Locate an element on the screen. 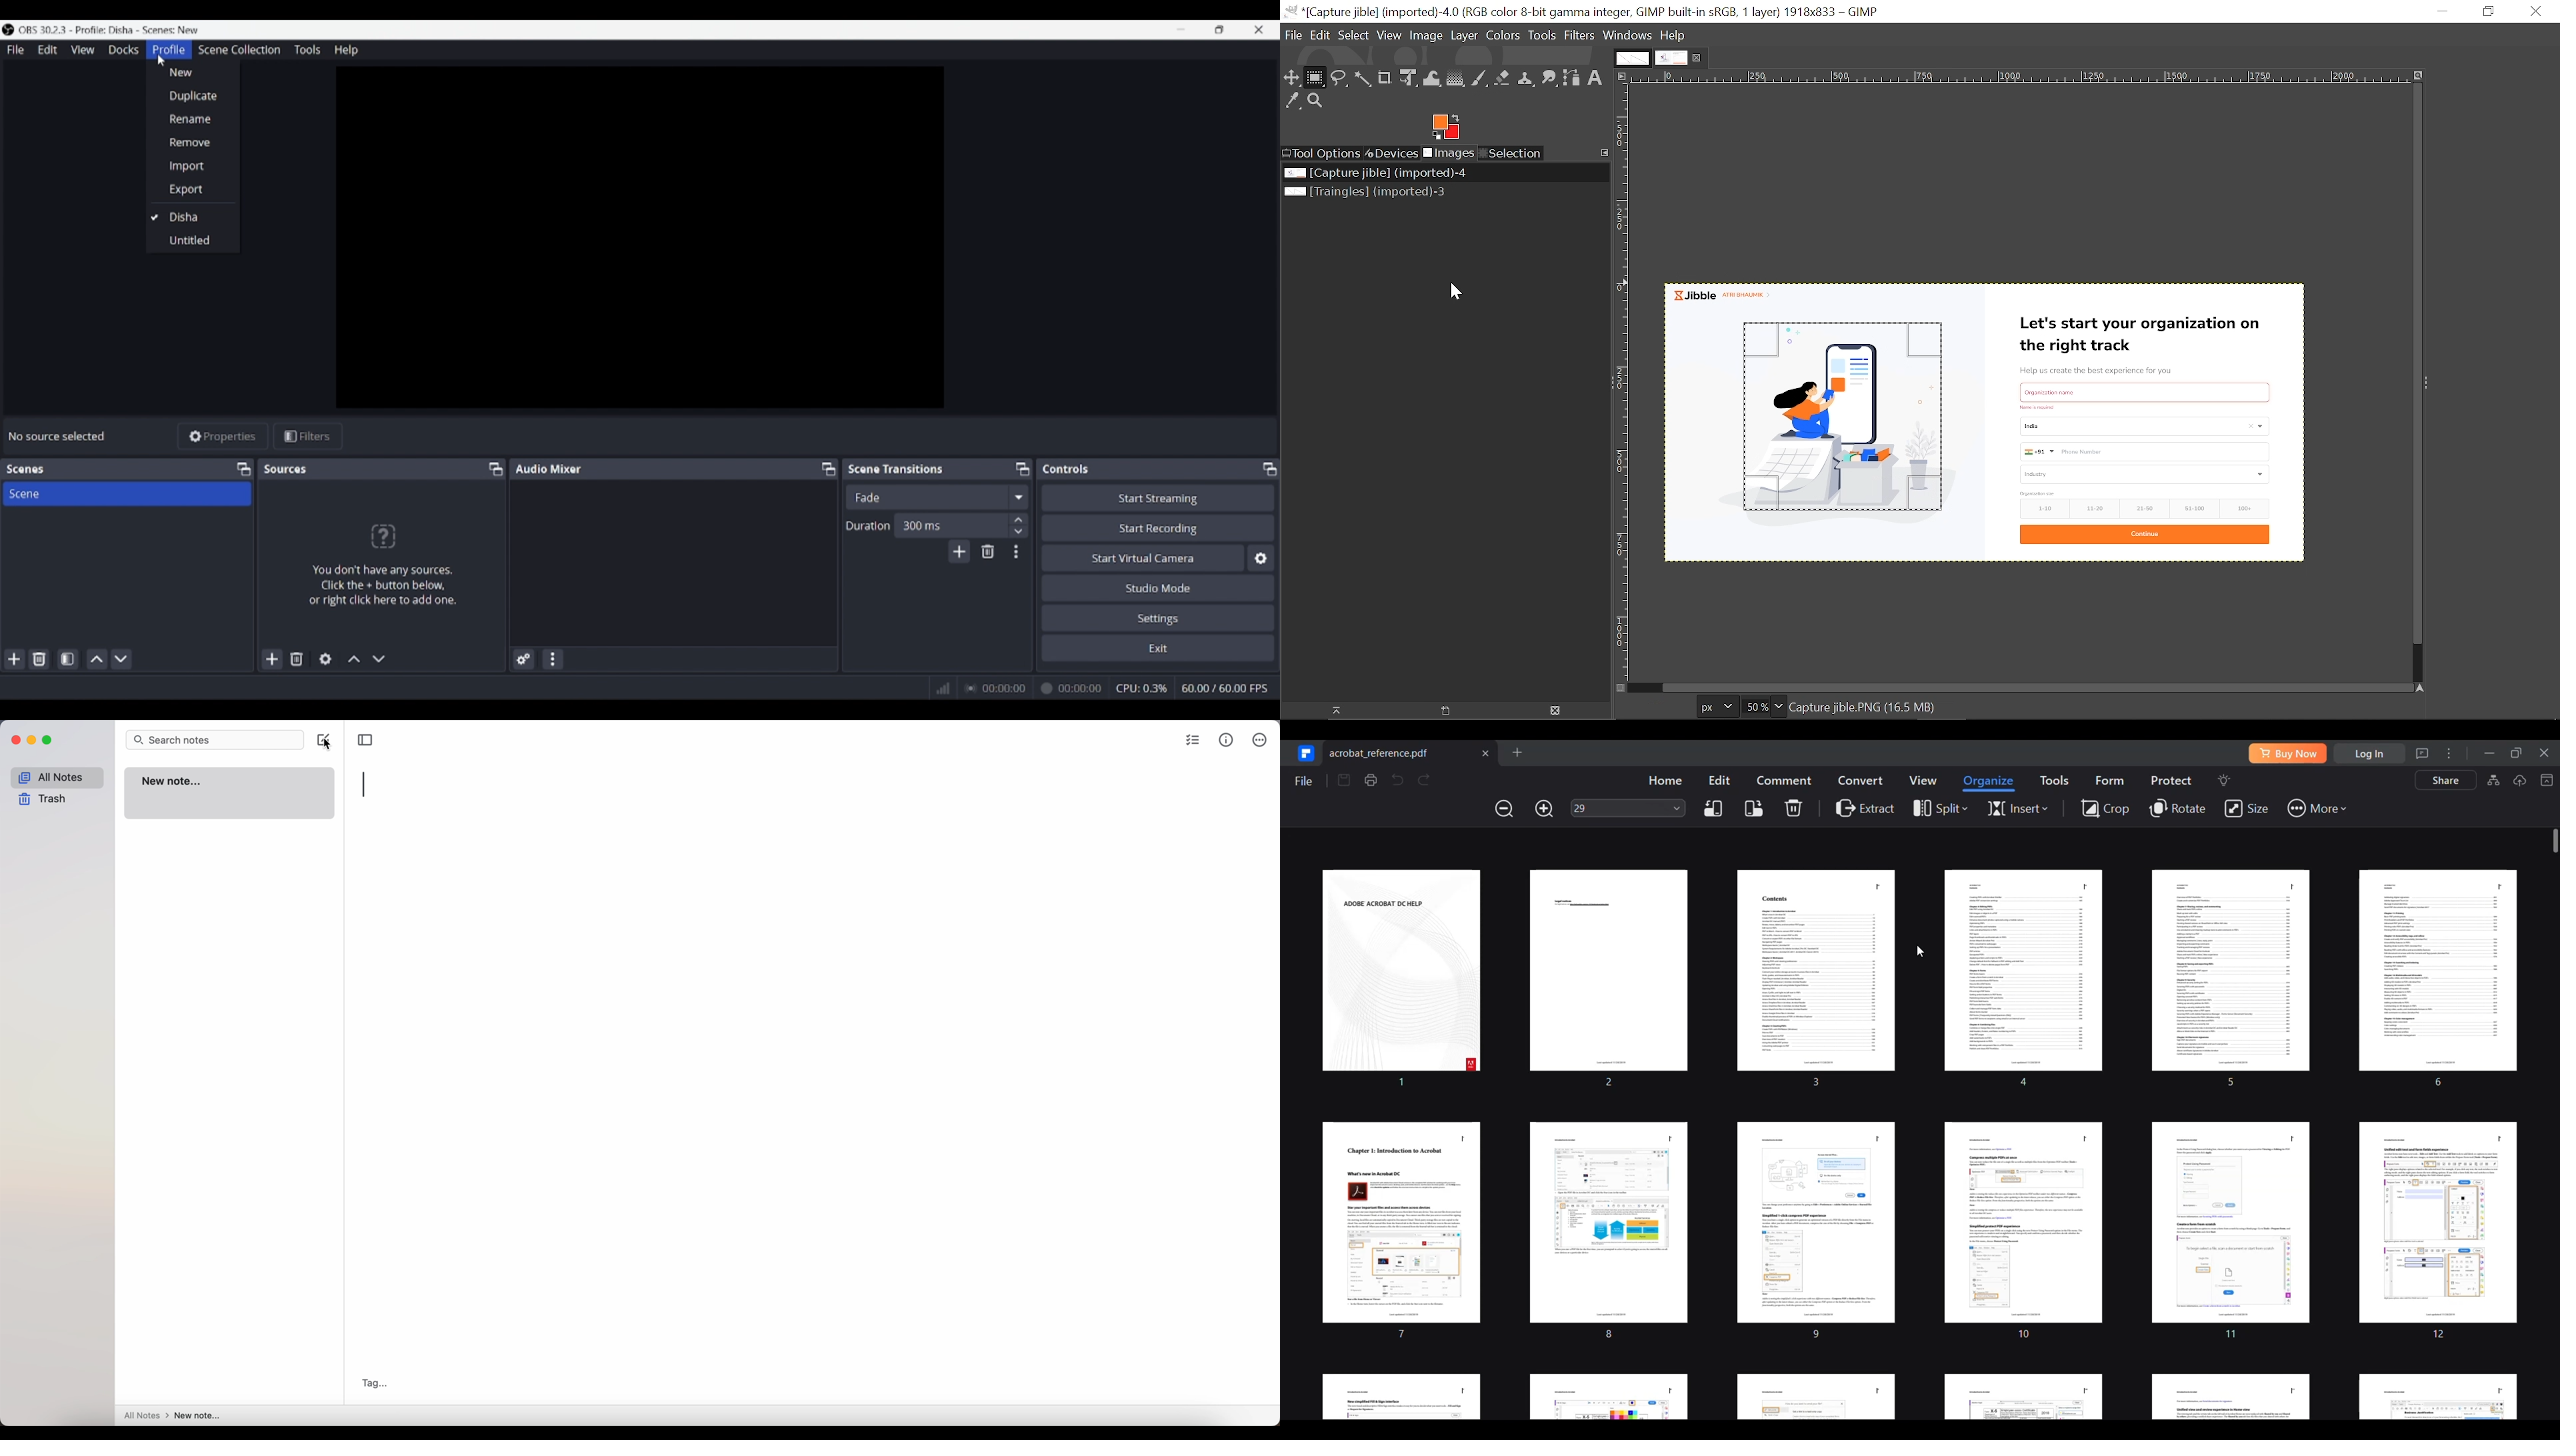 This screenshot has width=2576, height=1456. Search tools is located at coordinates (2223, 780).